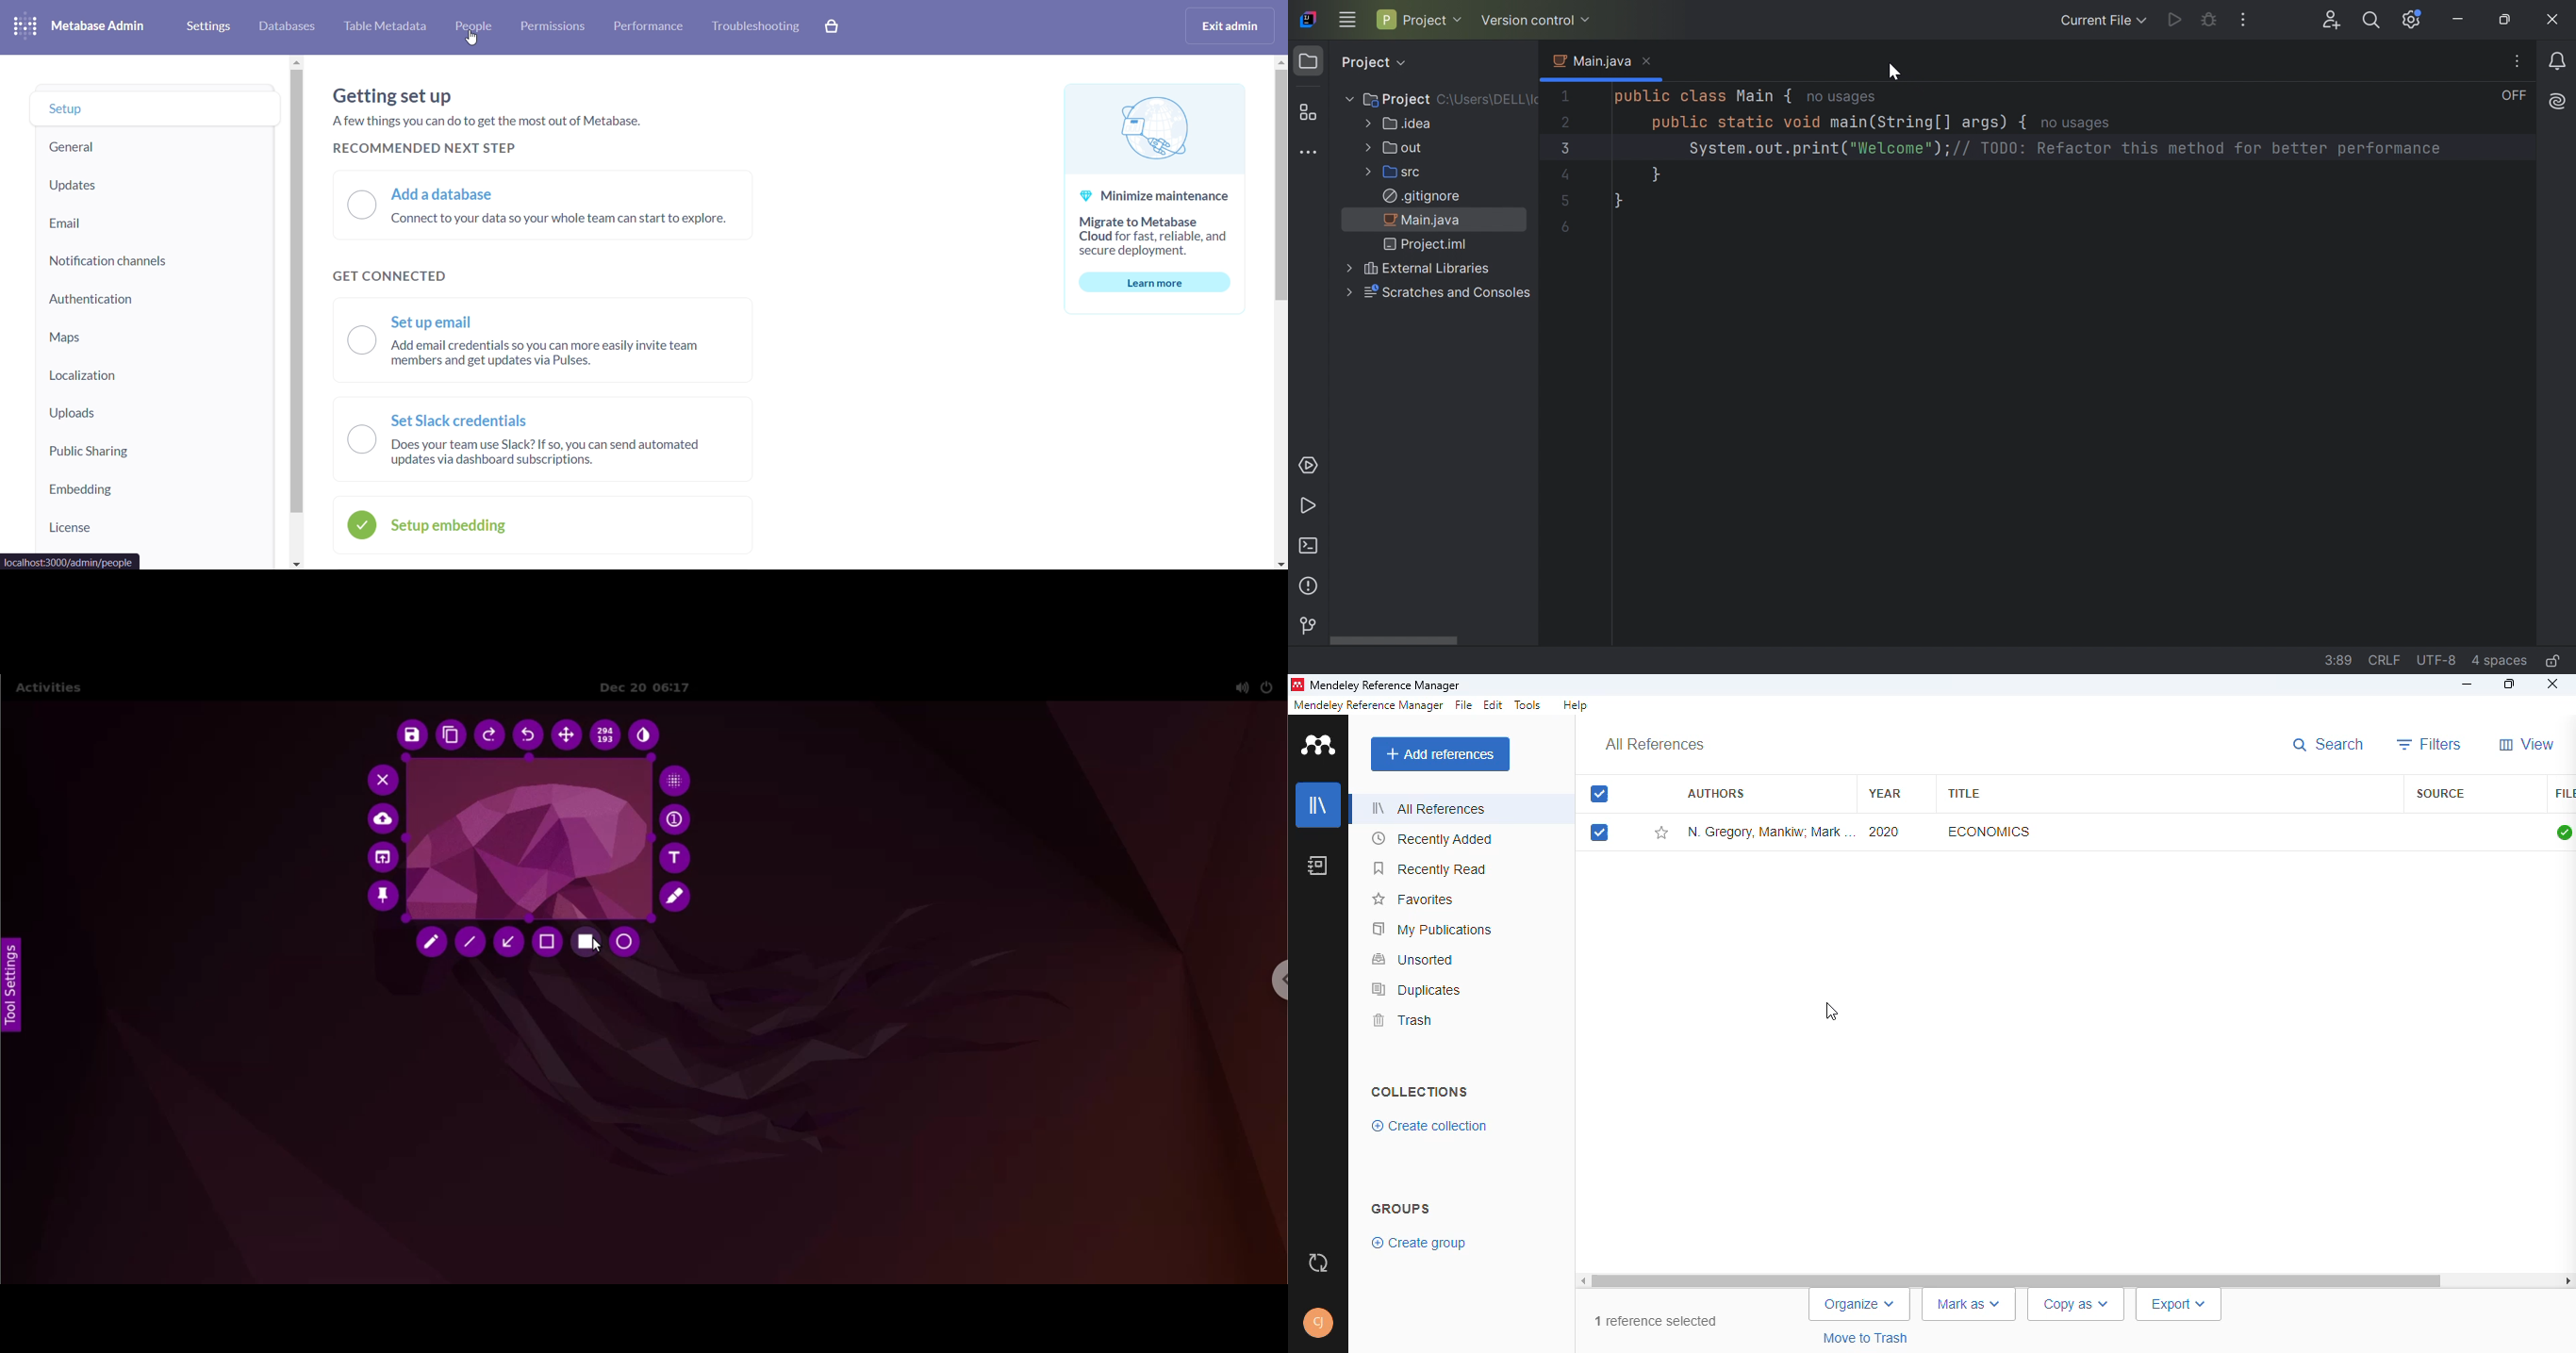  I want to click on .gitignore, so click(1421, 197).